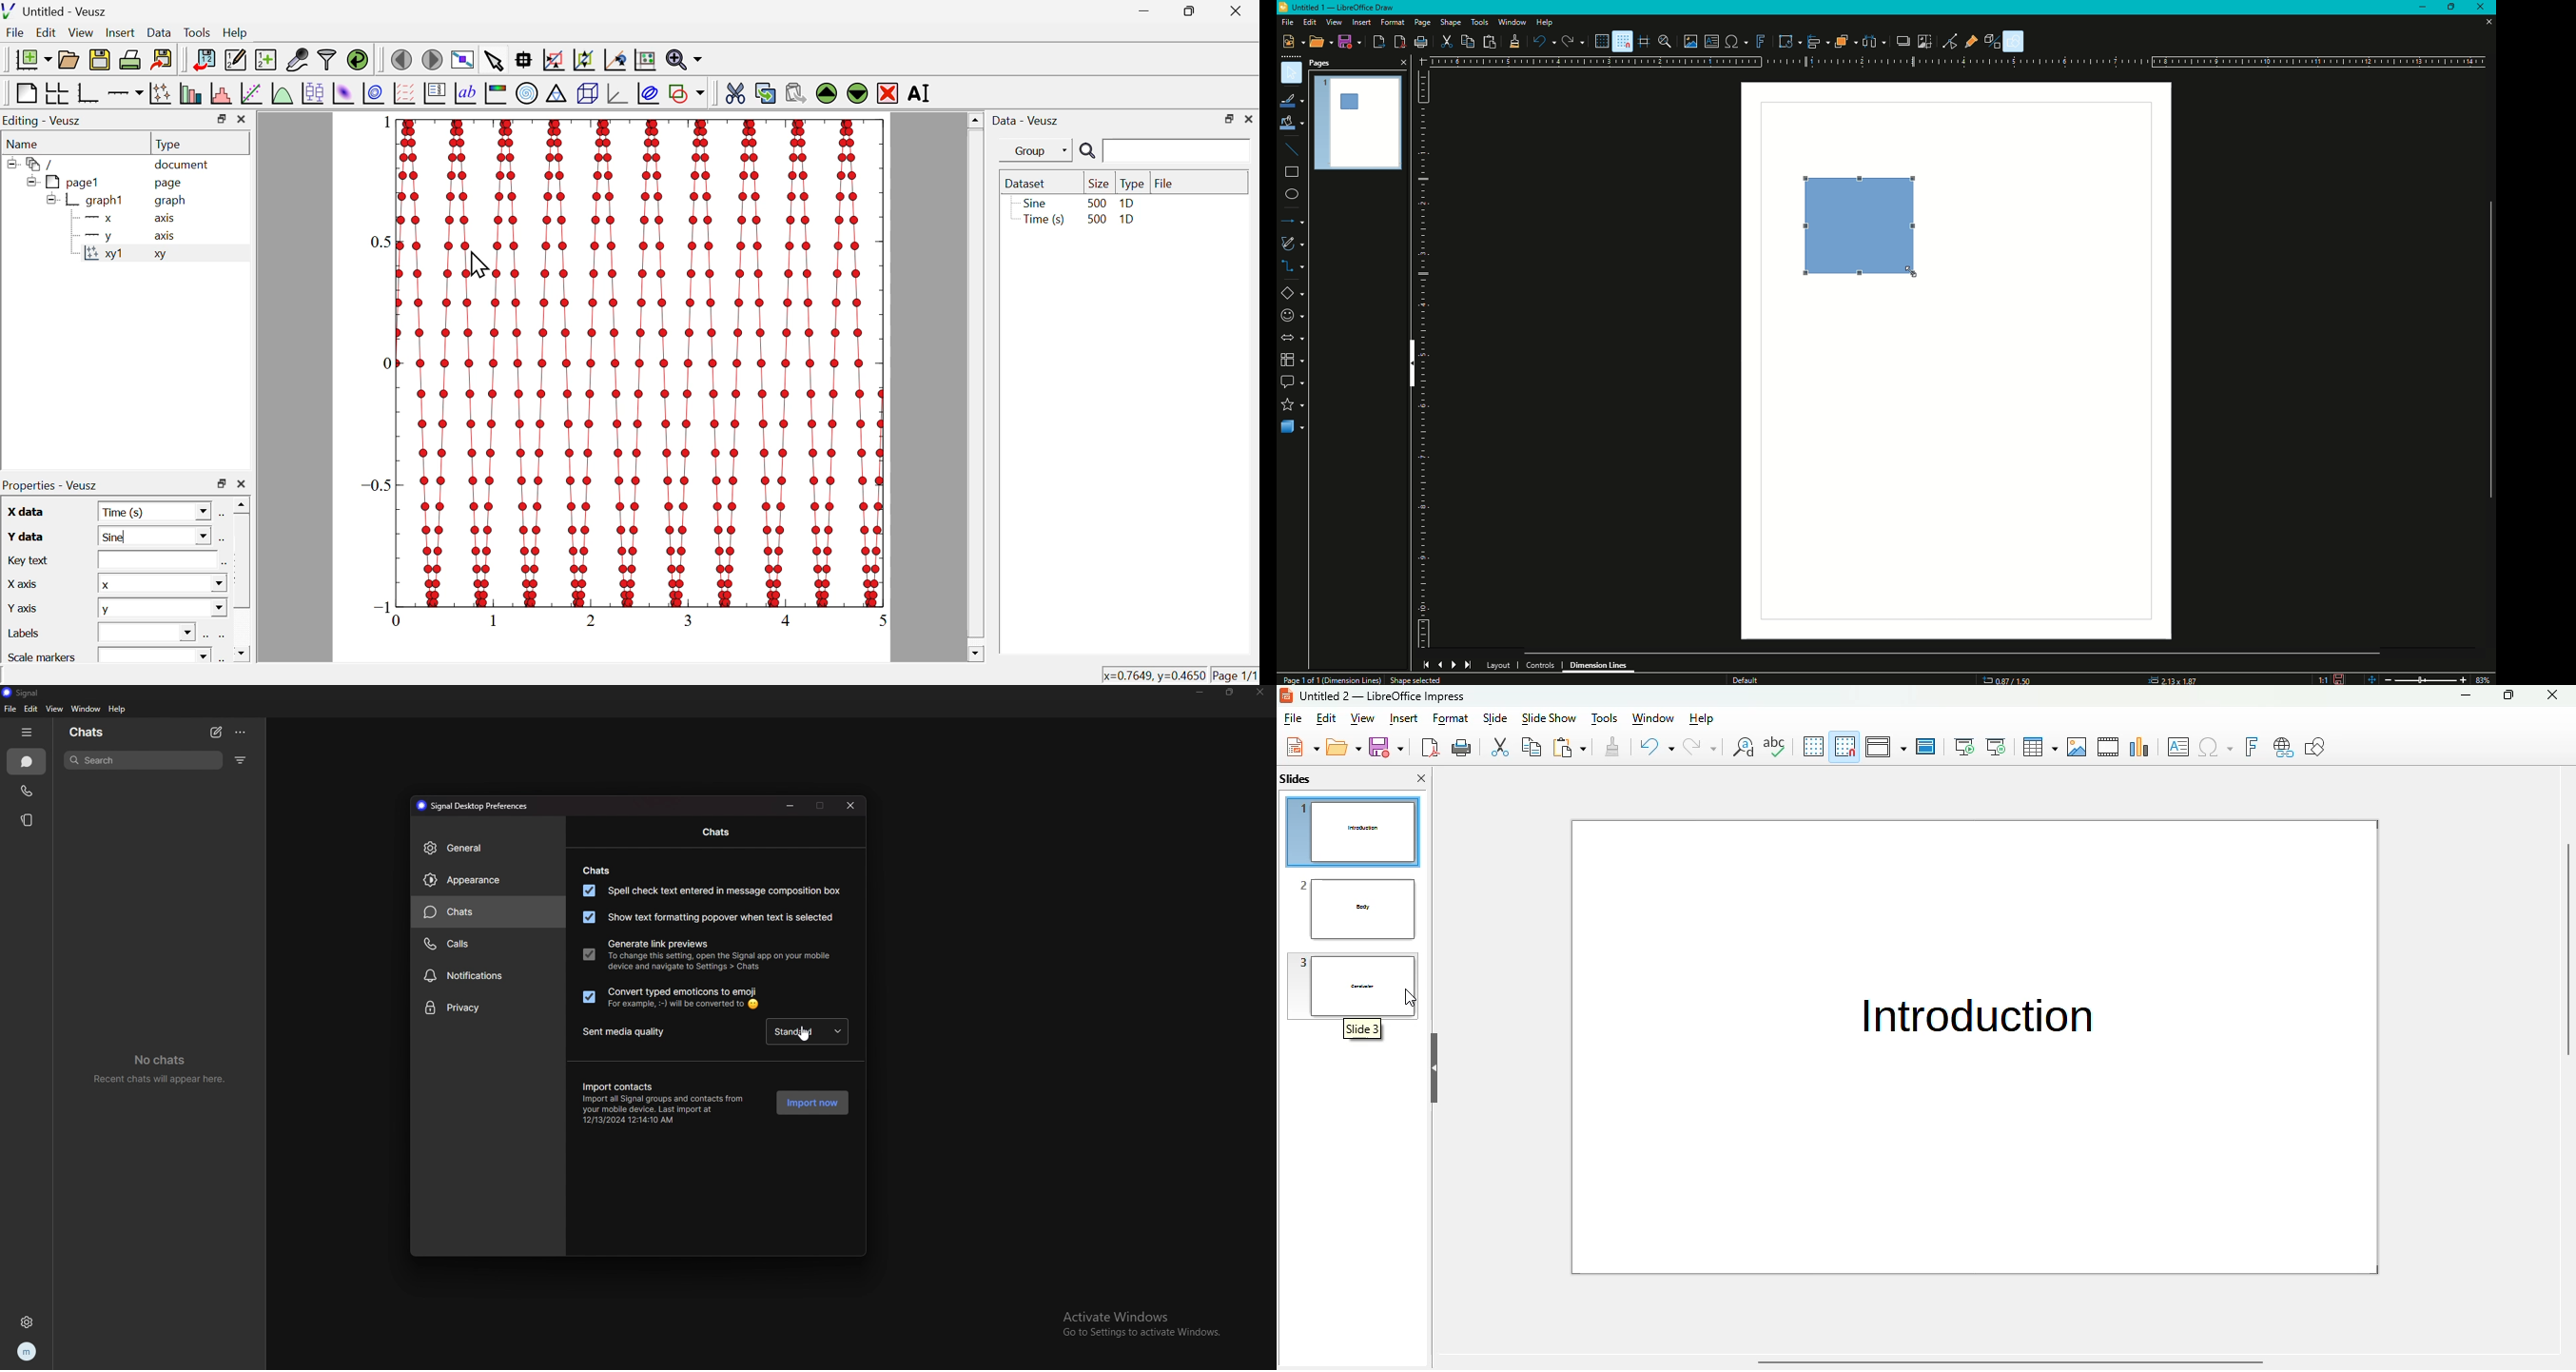  Describe the element at coordinates (1543, 42) in the screenshot. I see `Undo` at that location.